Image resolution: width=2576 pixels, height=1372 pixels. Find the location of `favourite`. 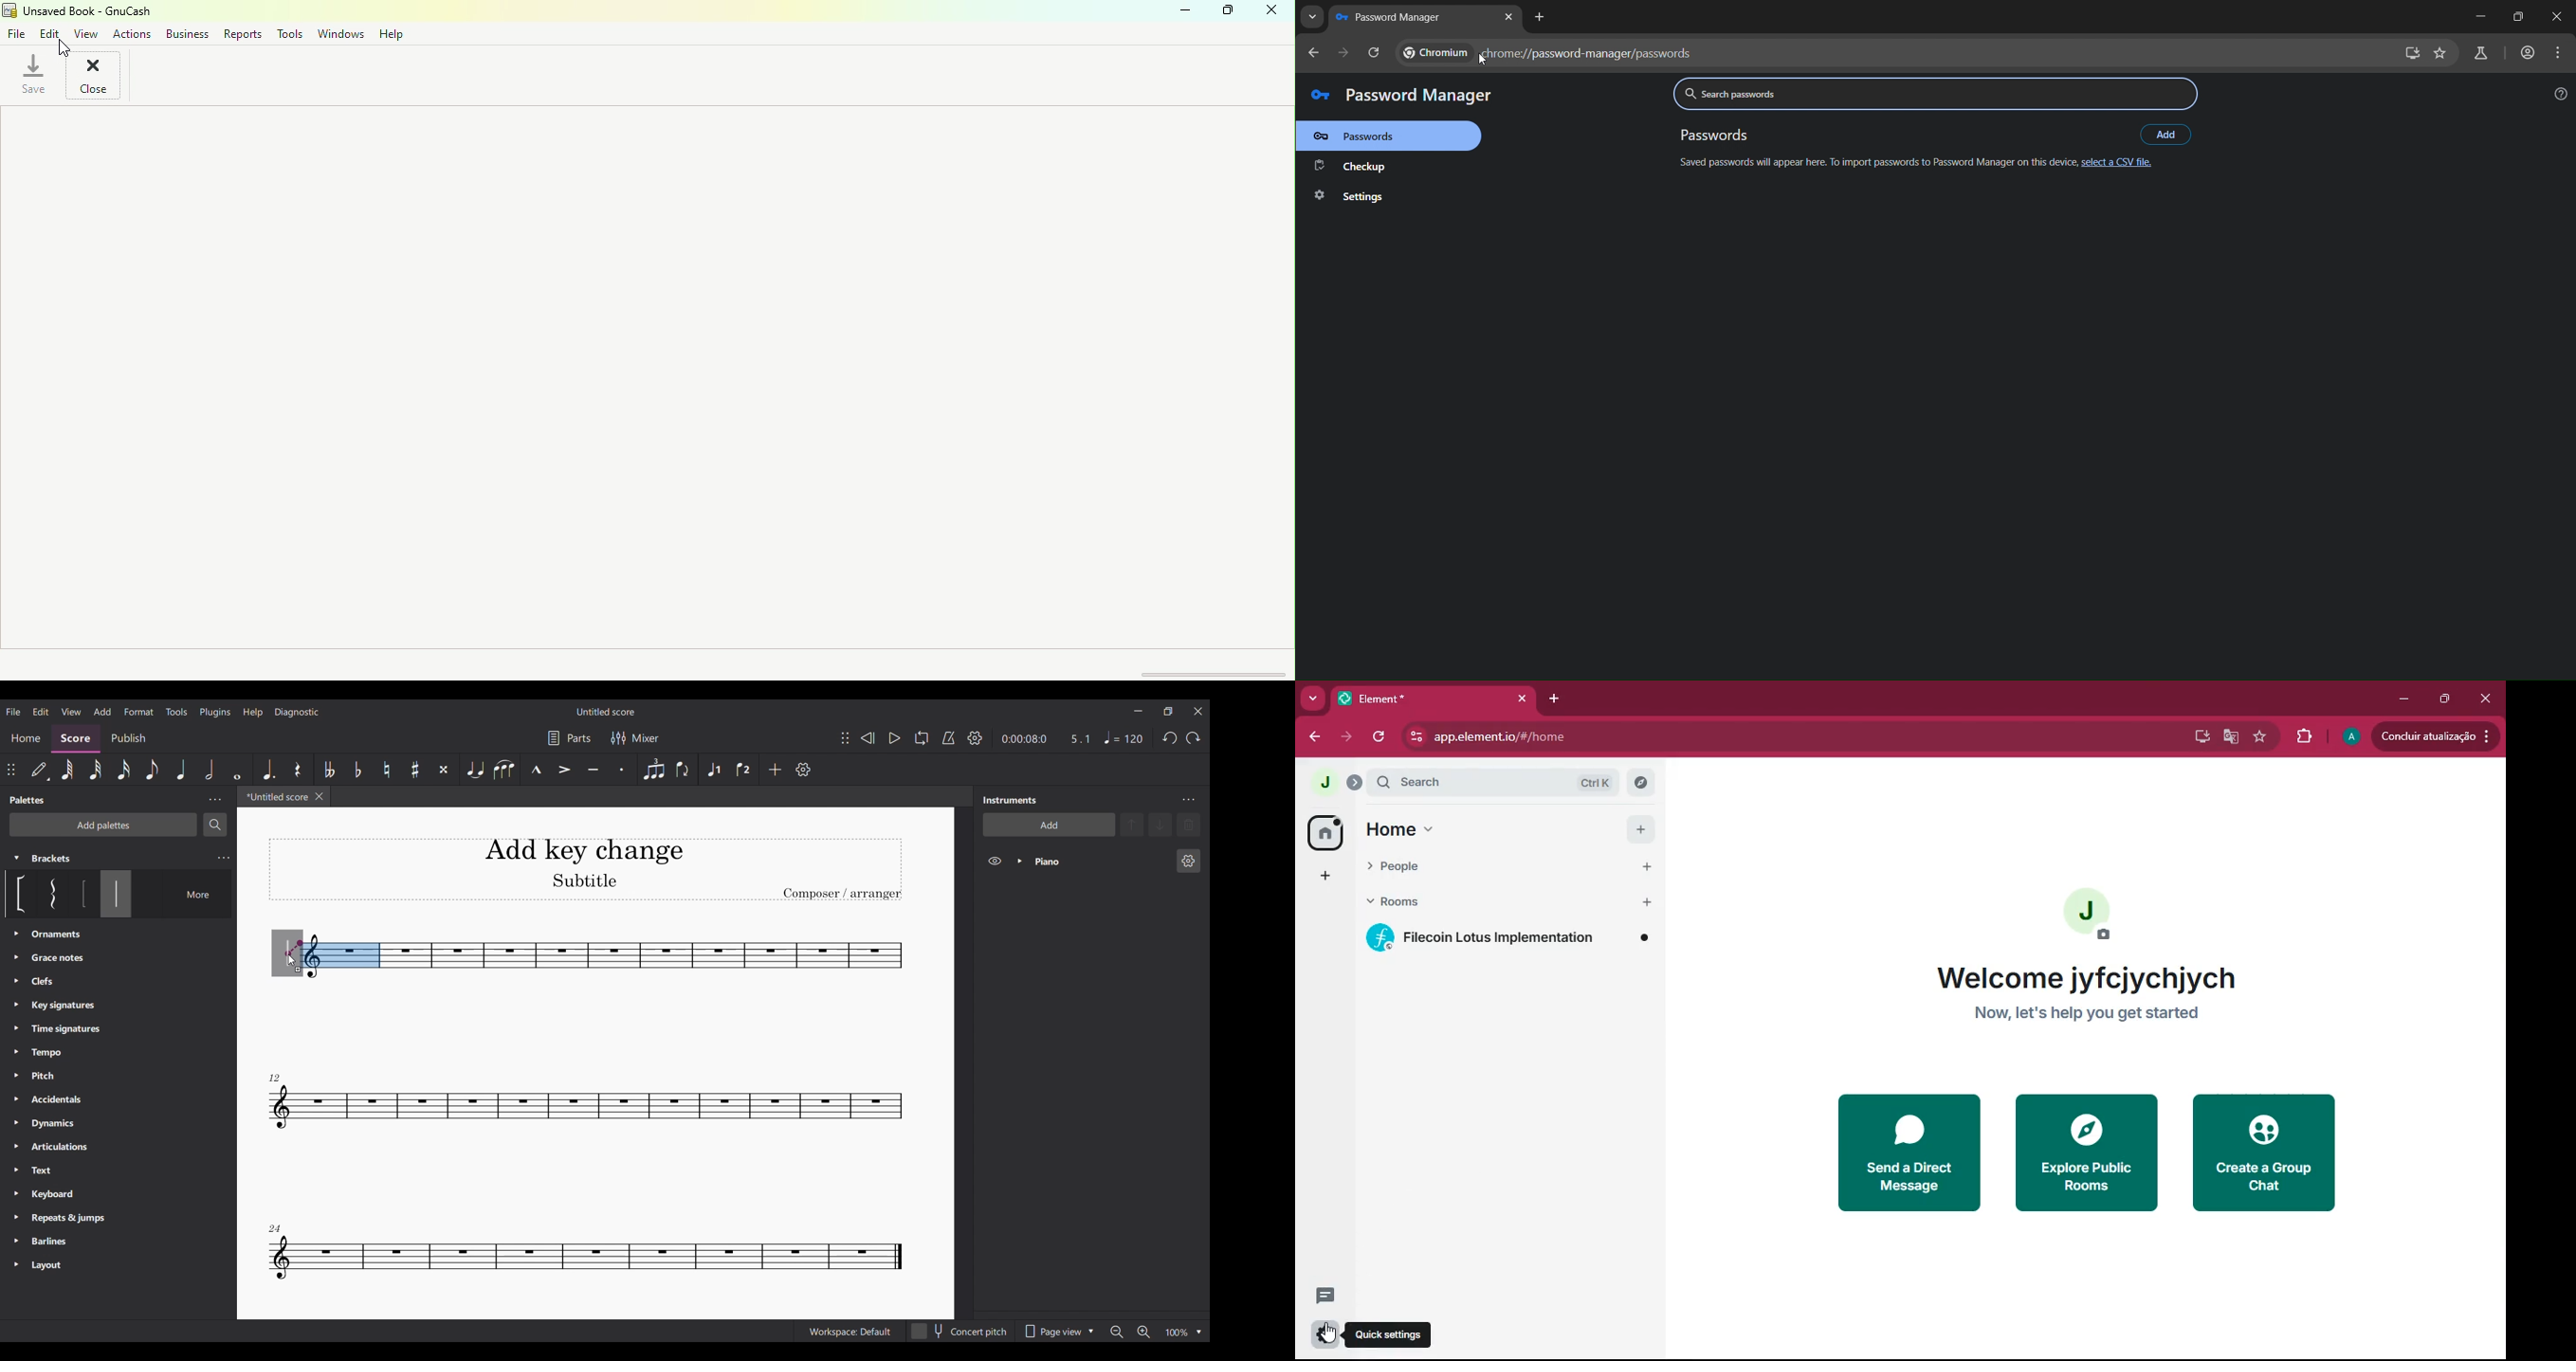

favourite is located at coordinates (2259, 737).